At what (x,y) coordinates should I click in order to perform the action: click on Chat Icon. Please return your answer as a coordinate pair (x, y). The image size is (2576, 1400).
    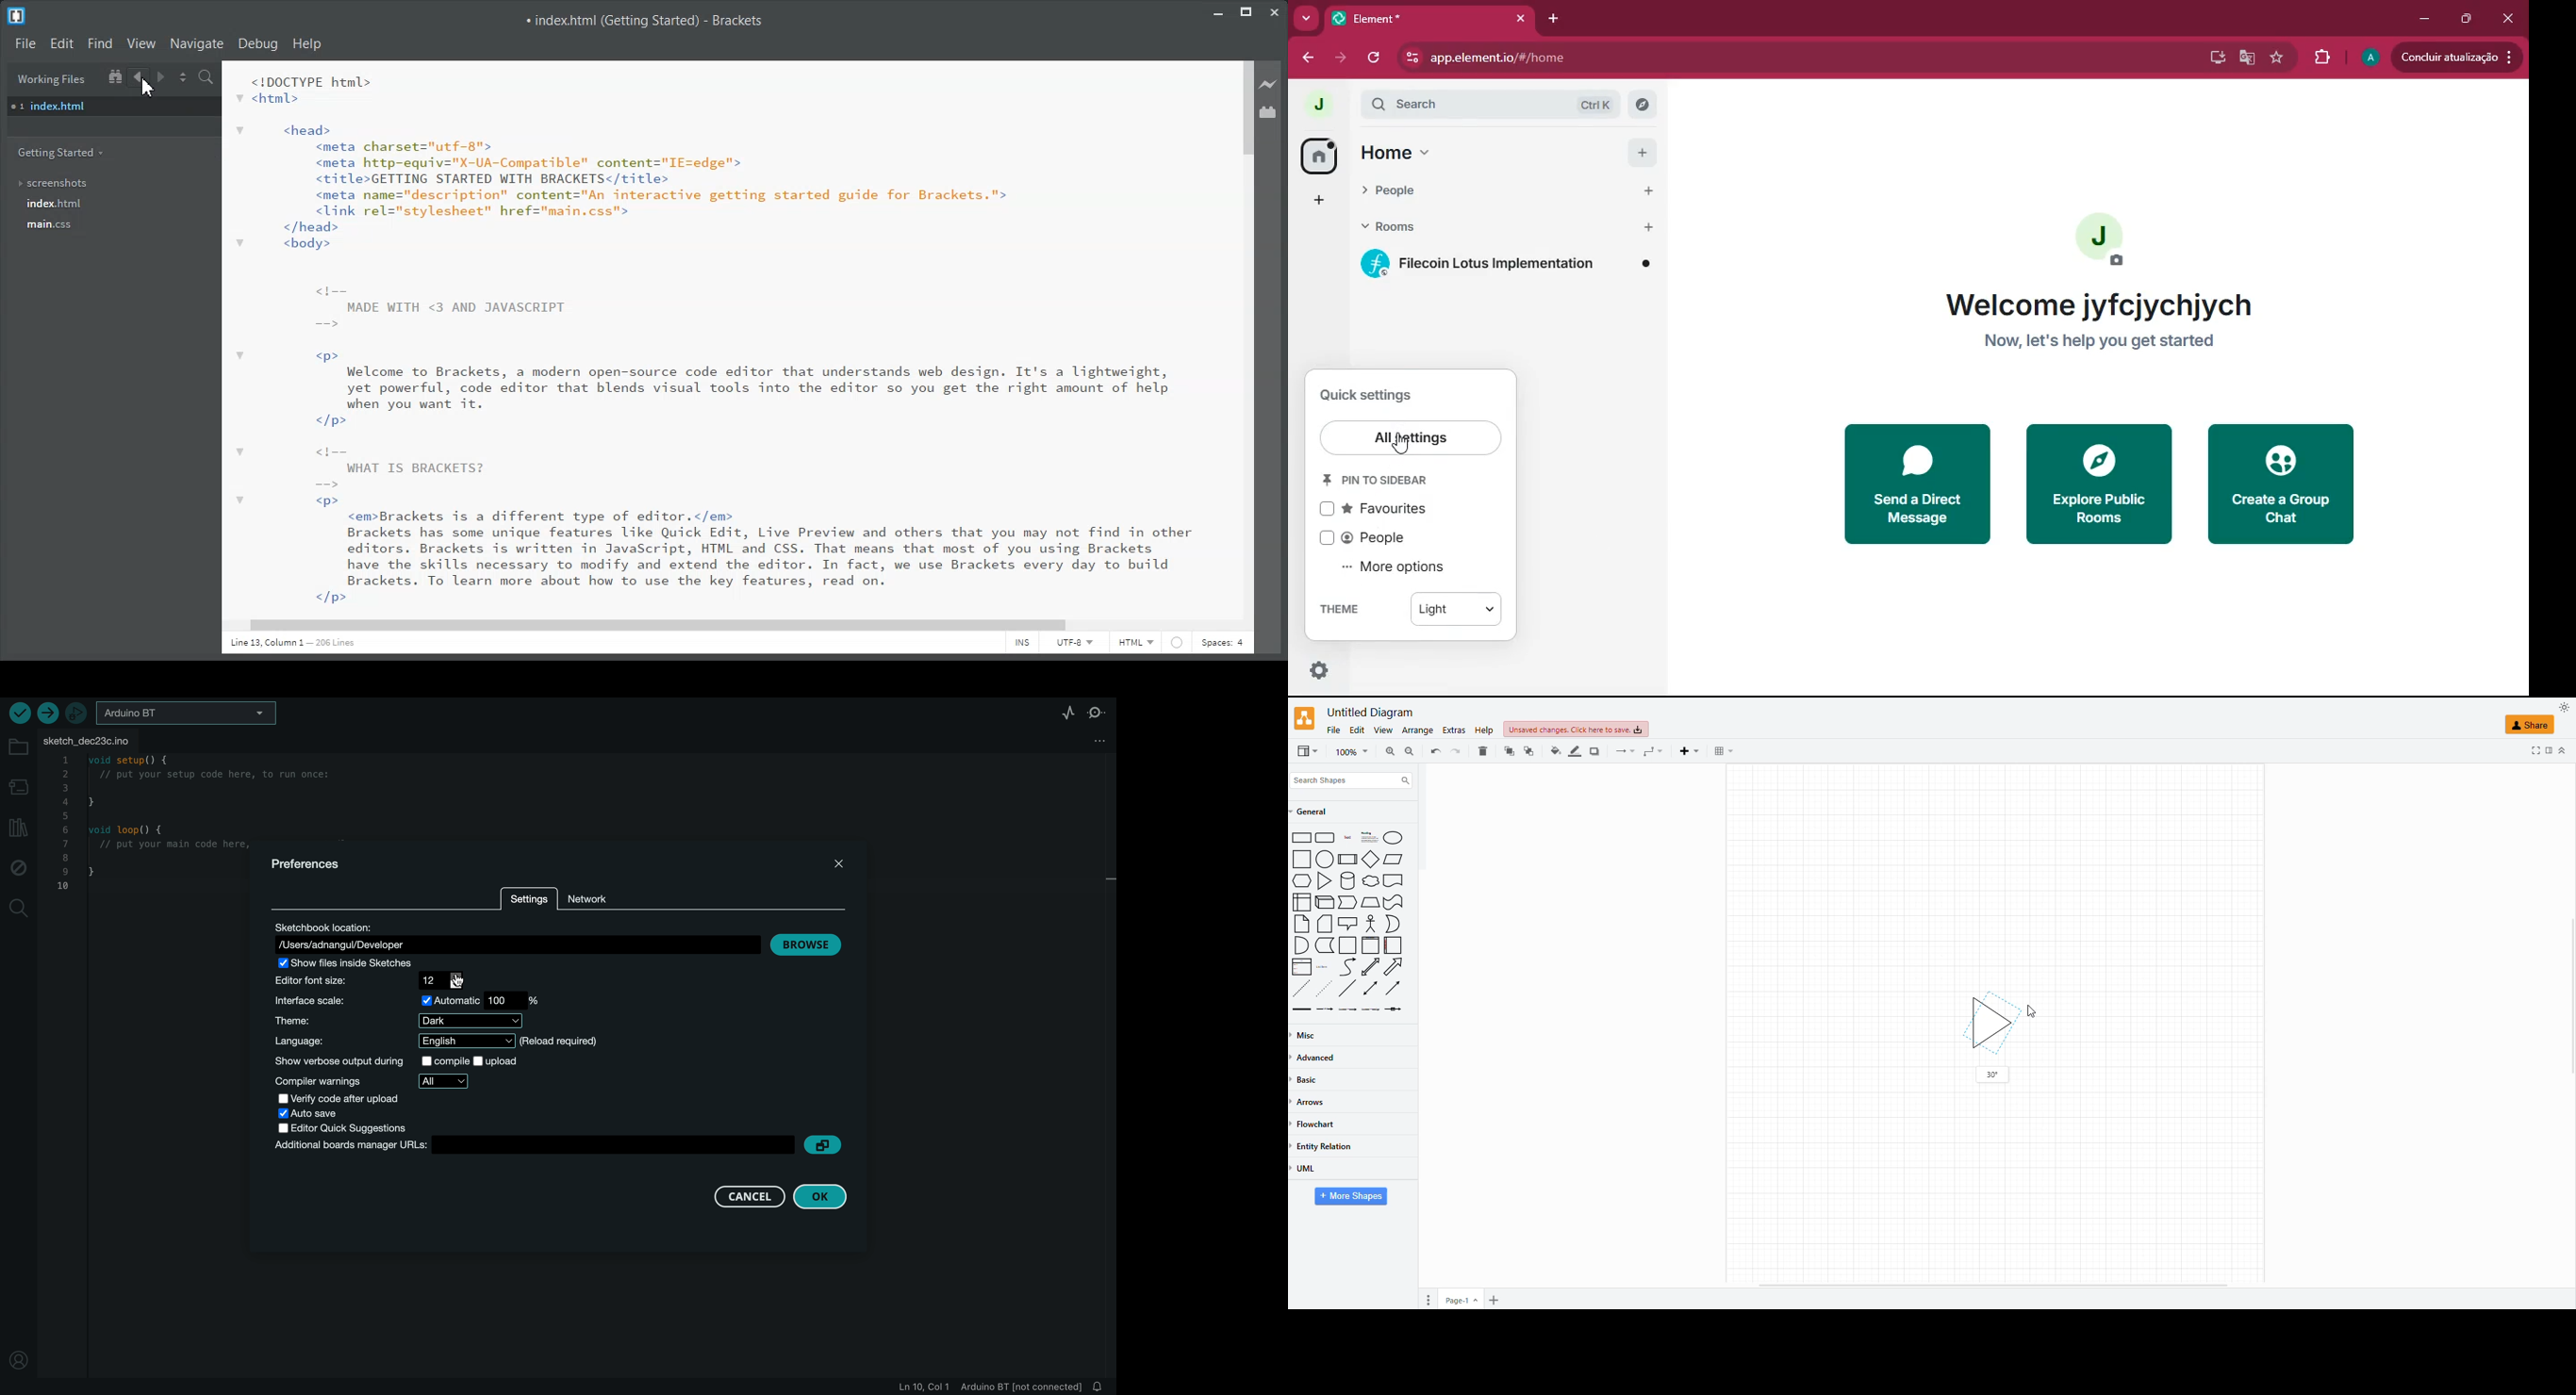
    Looking at the image, I should click on (1348, 924).